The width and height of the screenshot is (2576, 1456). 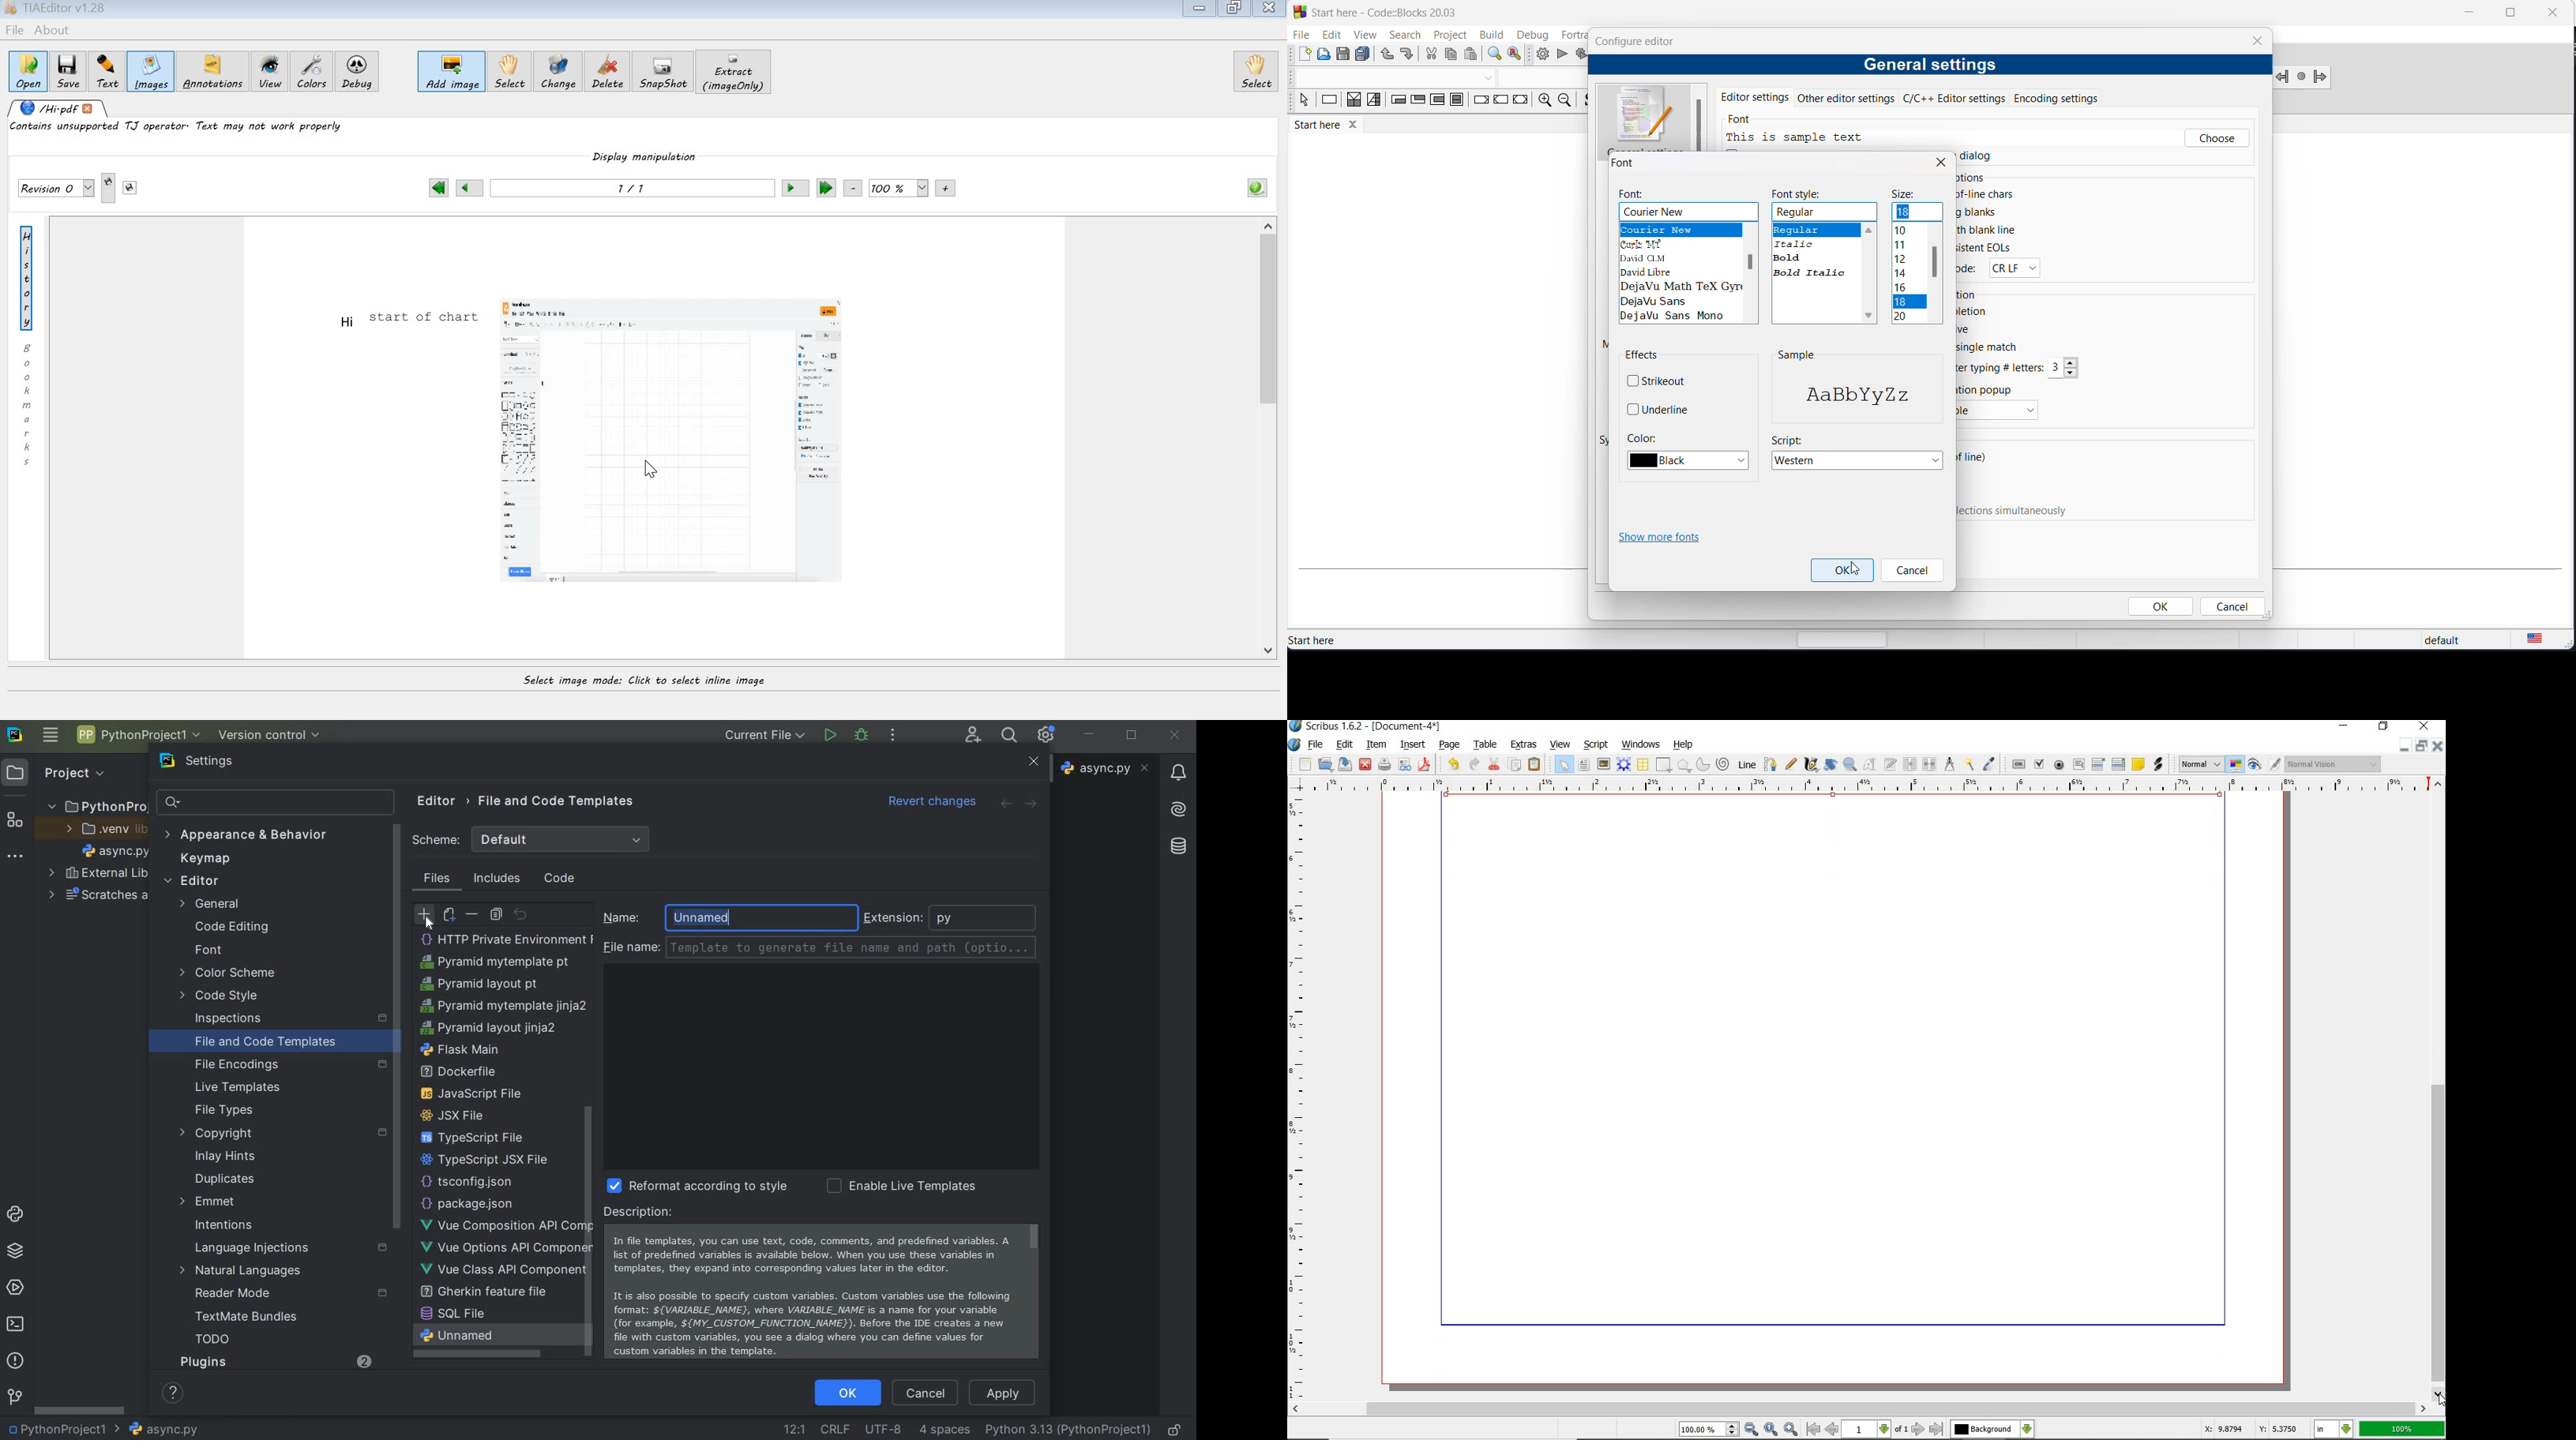 I want to click on script dropdown button, so click(x=1859, y=461).